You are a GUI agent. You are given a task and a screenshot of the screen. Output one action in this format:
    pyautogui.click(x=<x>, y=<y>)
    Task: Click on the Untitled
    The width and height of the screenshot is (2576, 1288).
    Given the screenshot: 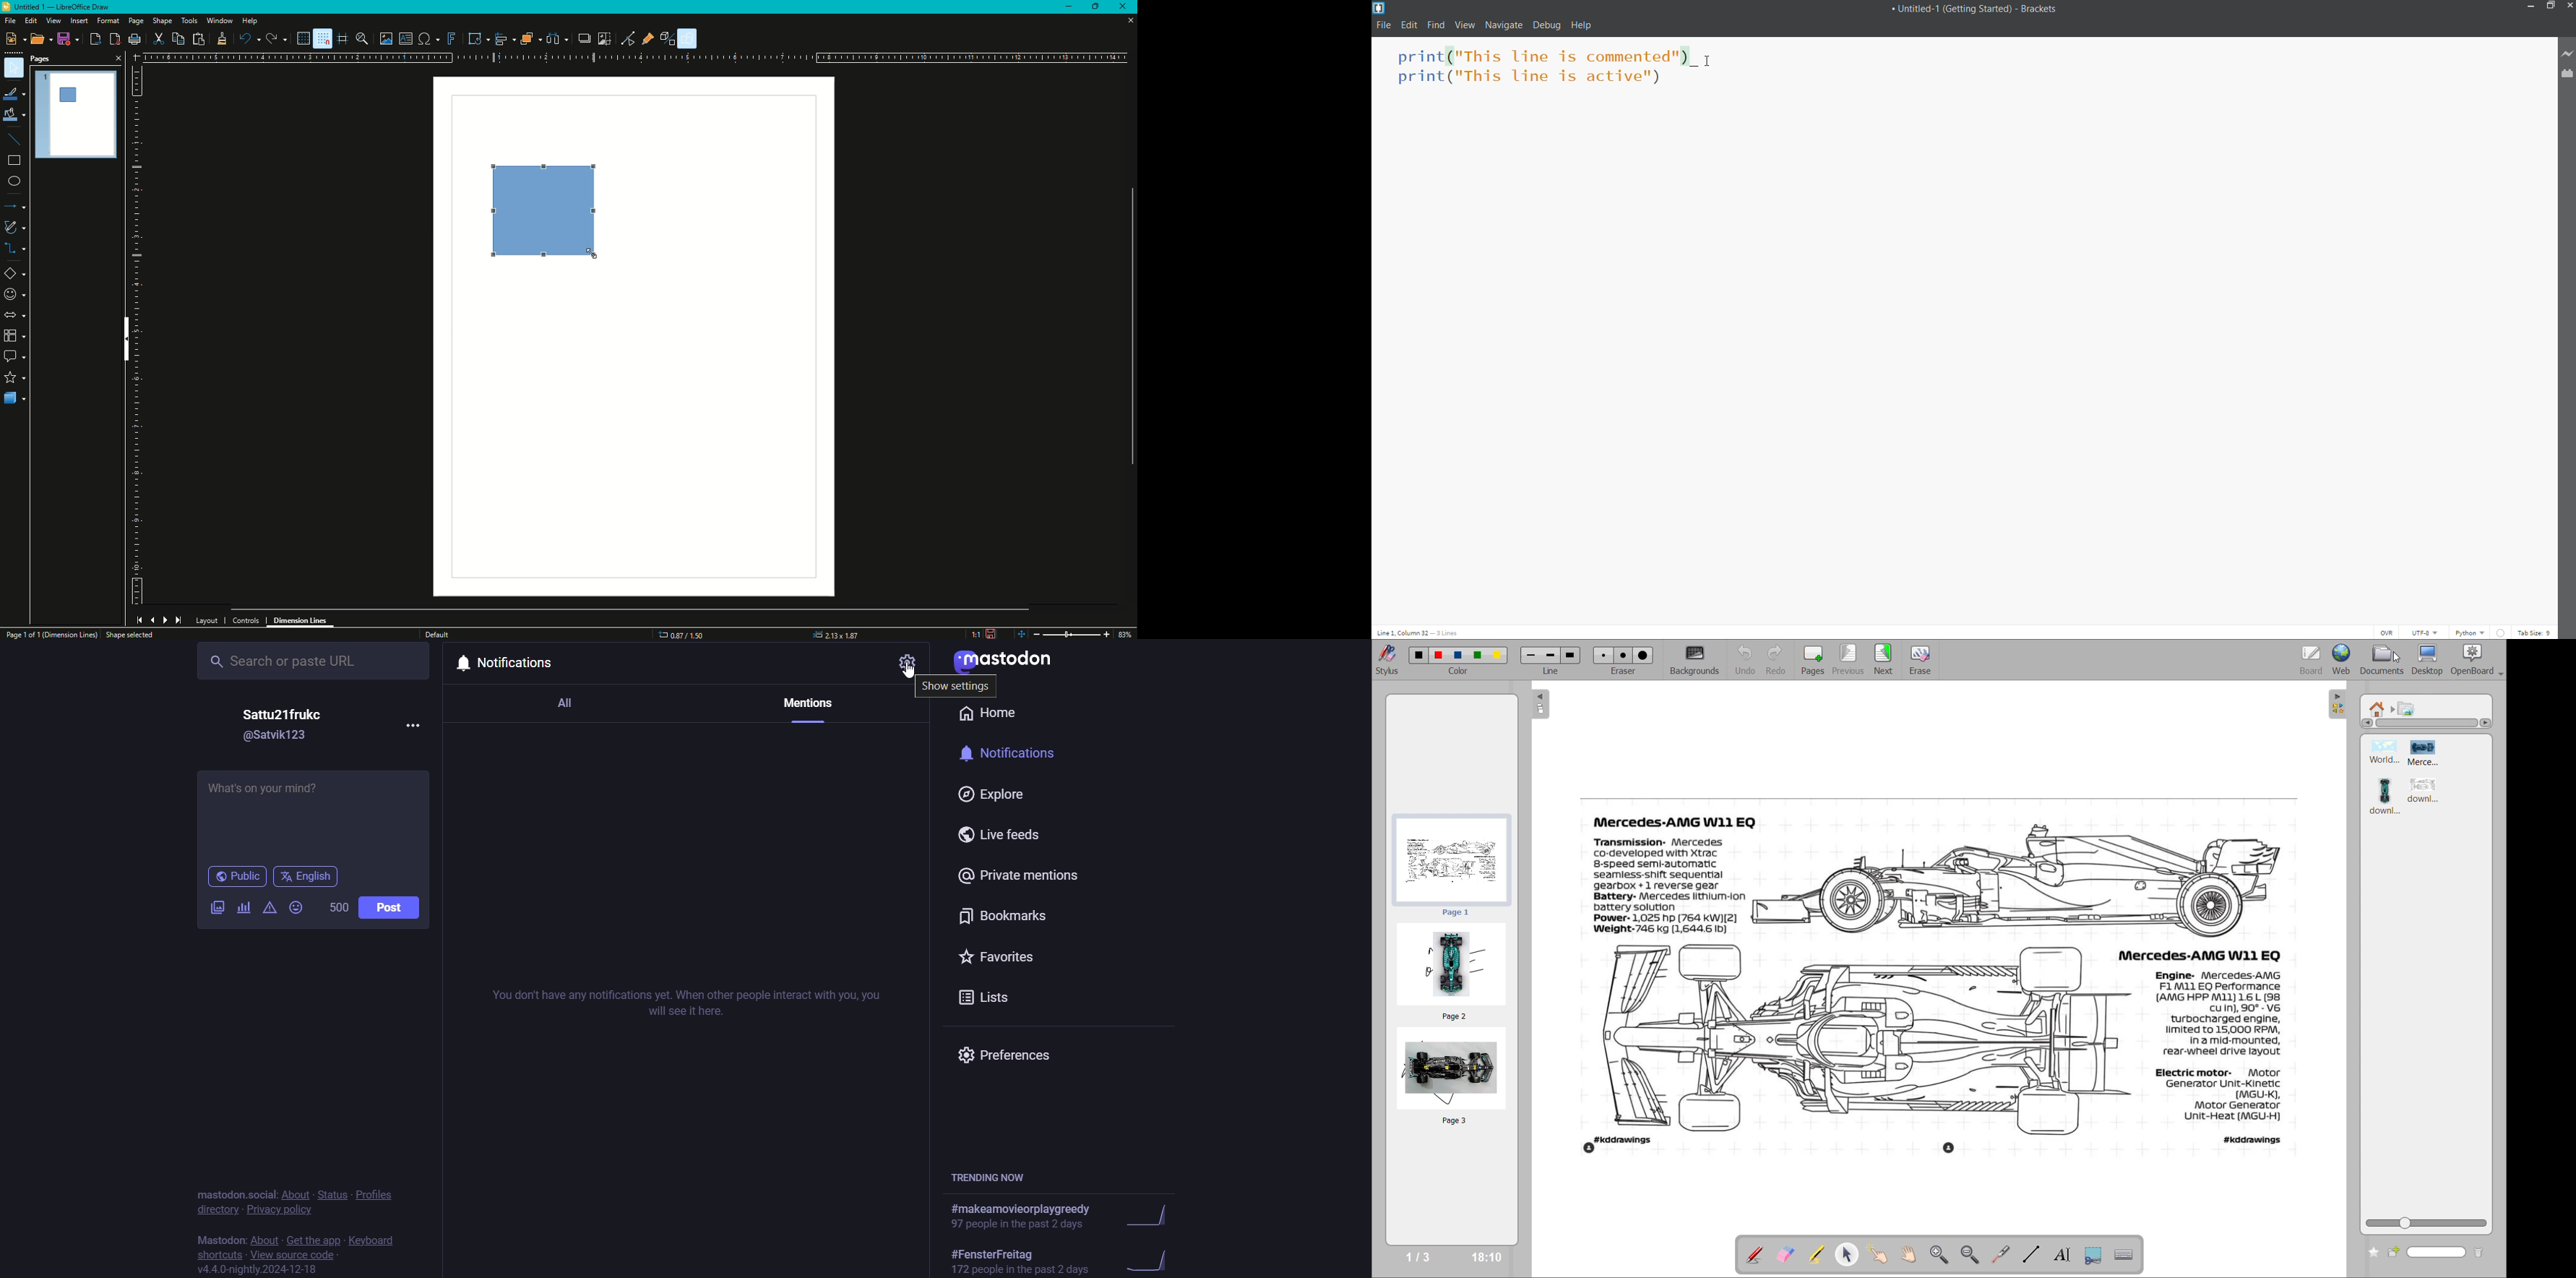 What is the action you would take?
    pyautogui.click(x=61, y=8)
    